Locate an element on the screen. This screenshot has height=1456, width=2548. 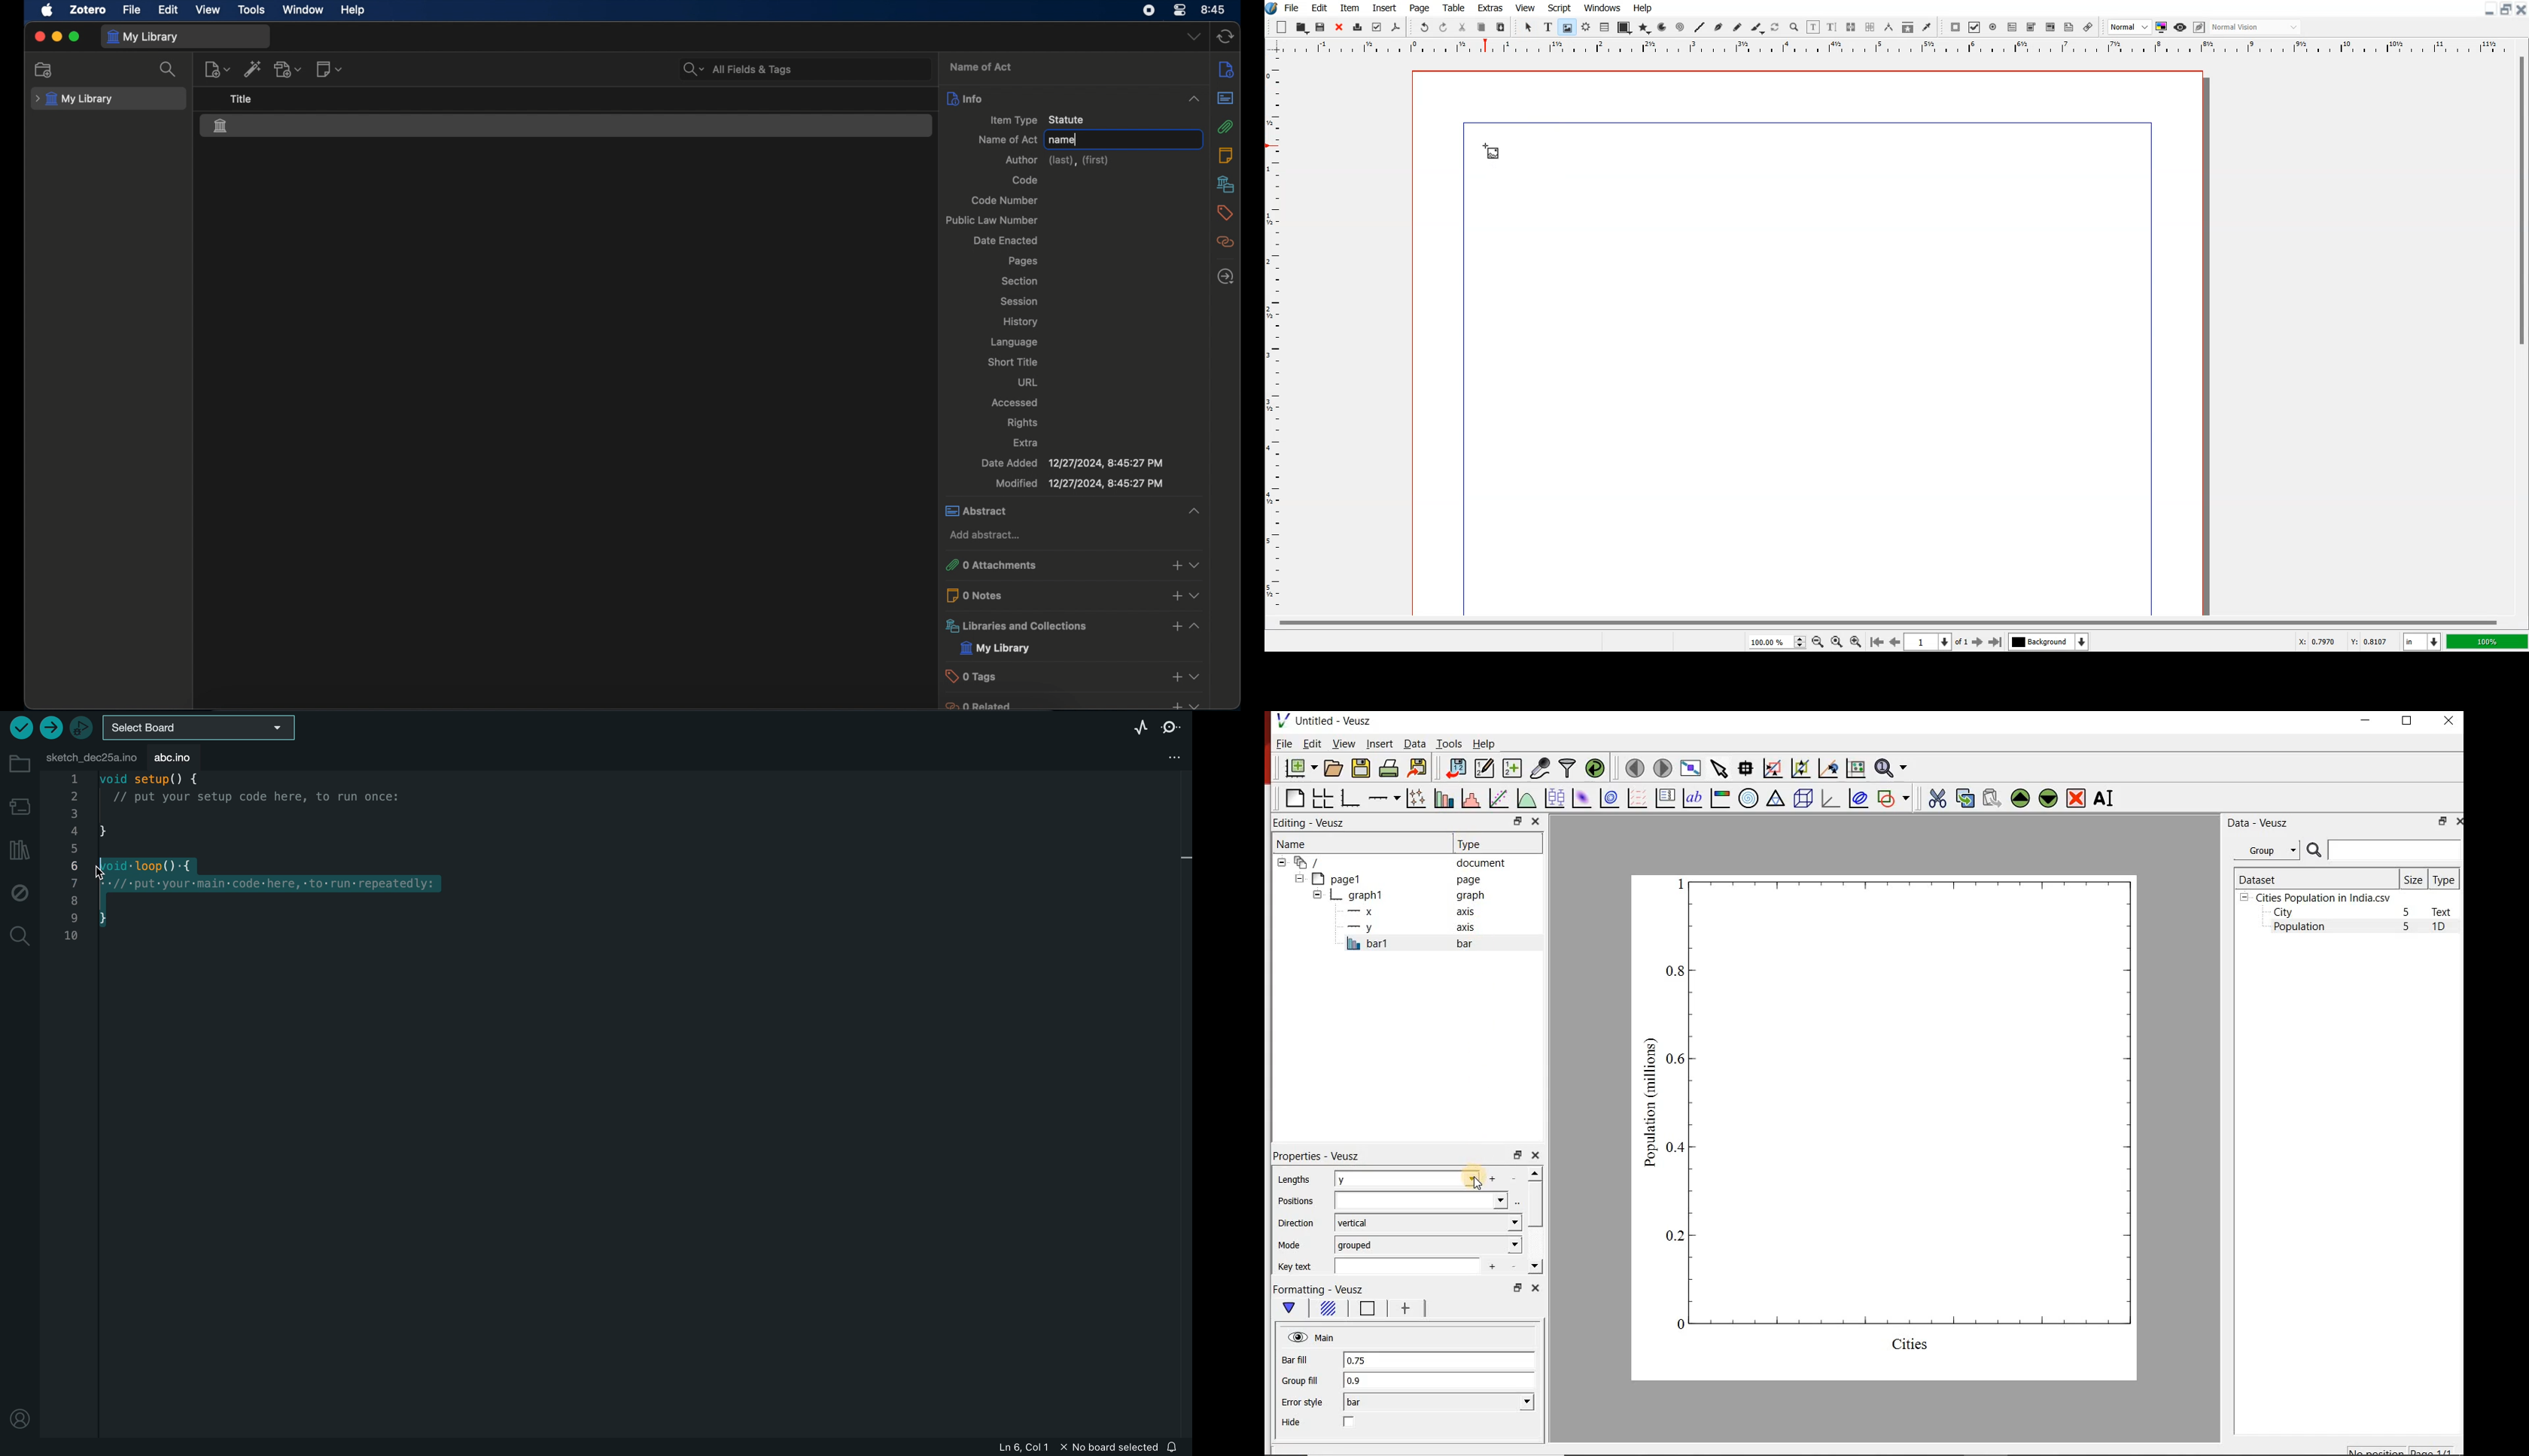
url is located at coordinates (1026, 382).